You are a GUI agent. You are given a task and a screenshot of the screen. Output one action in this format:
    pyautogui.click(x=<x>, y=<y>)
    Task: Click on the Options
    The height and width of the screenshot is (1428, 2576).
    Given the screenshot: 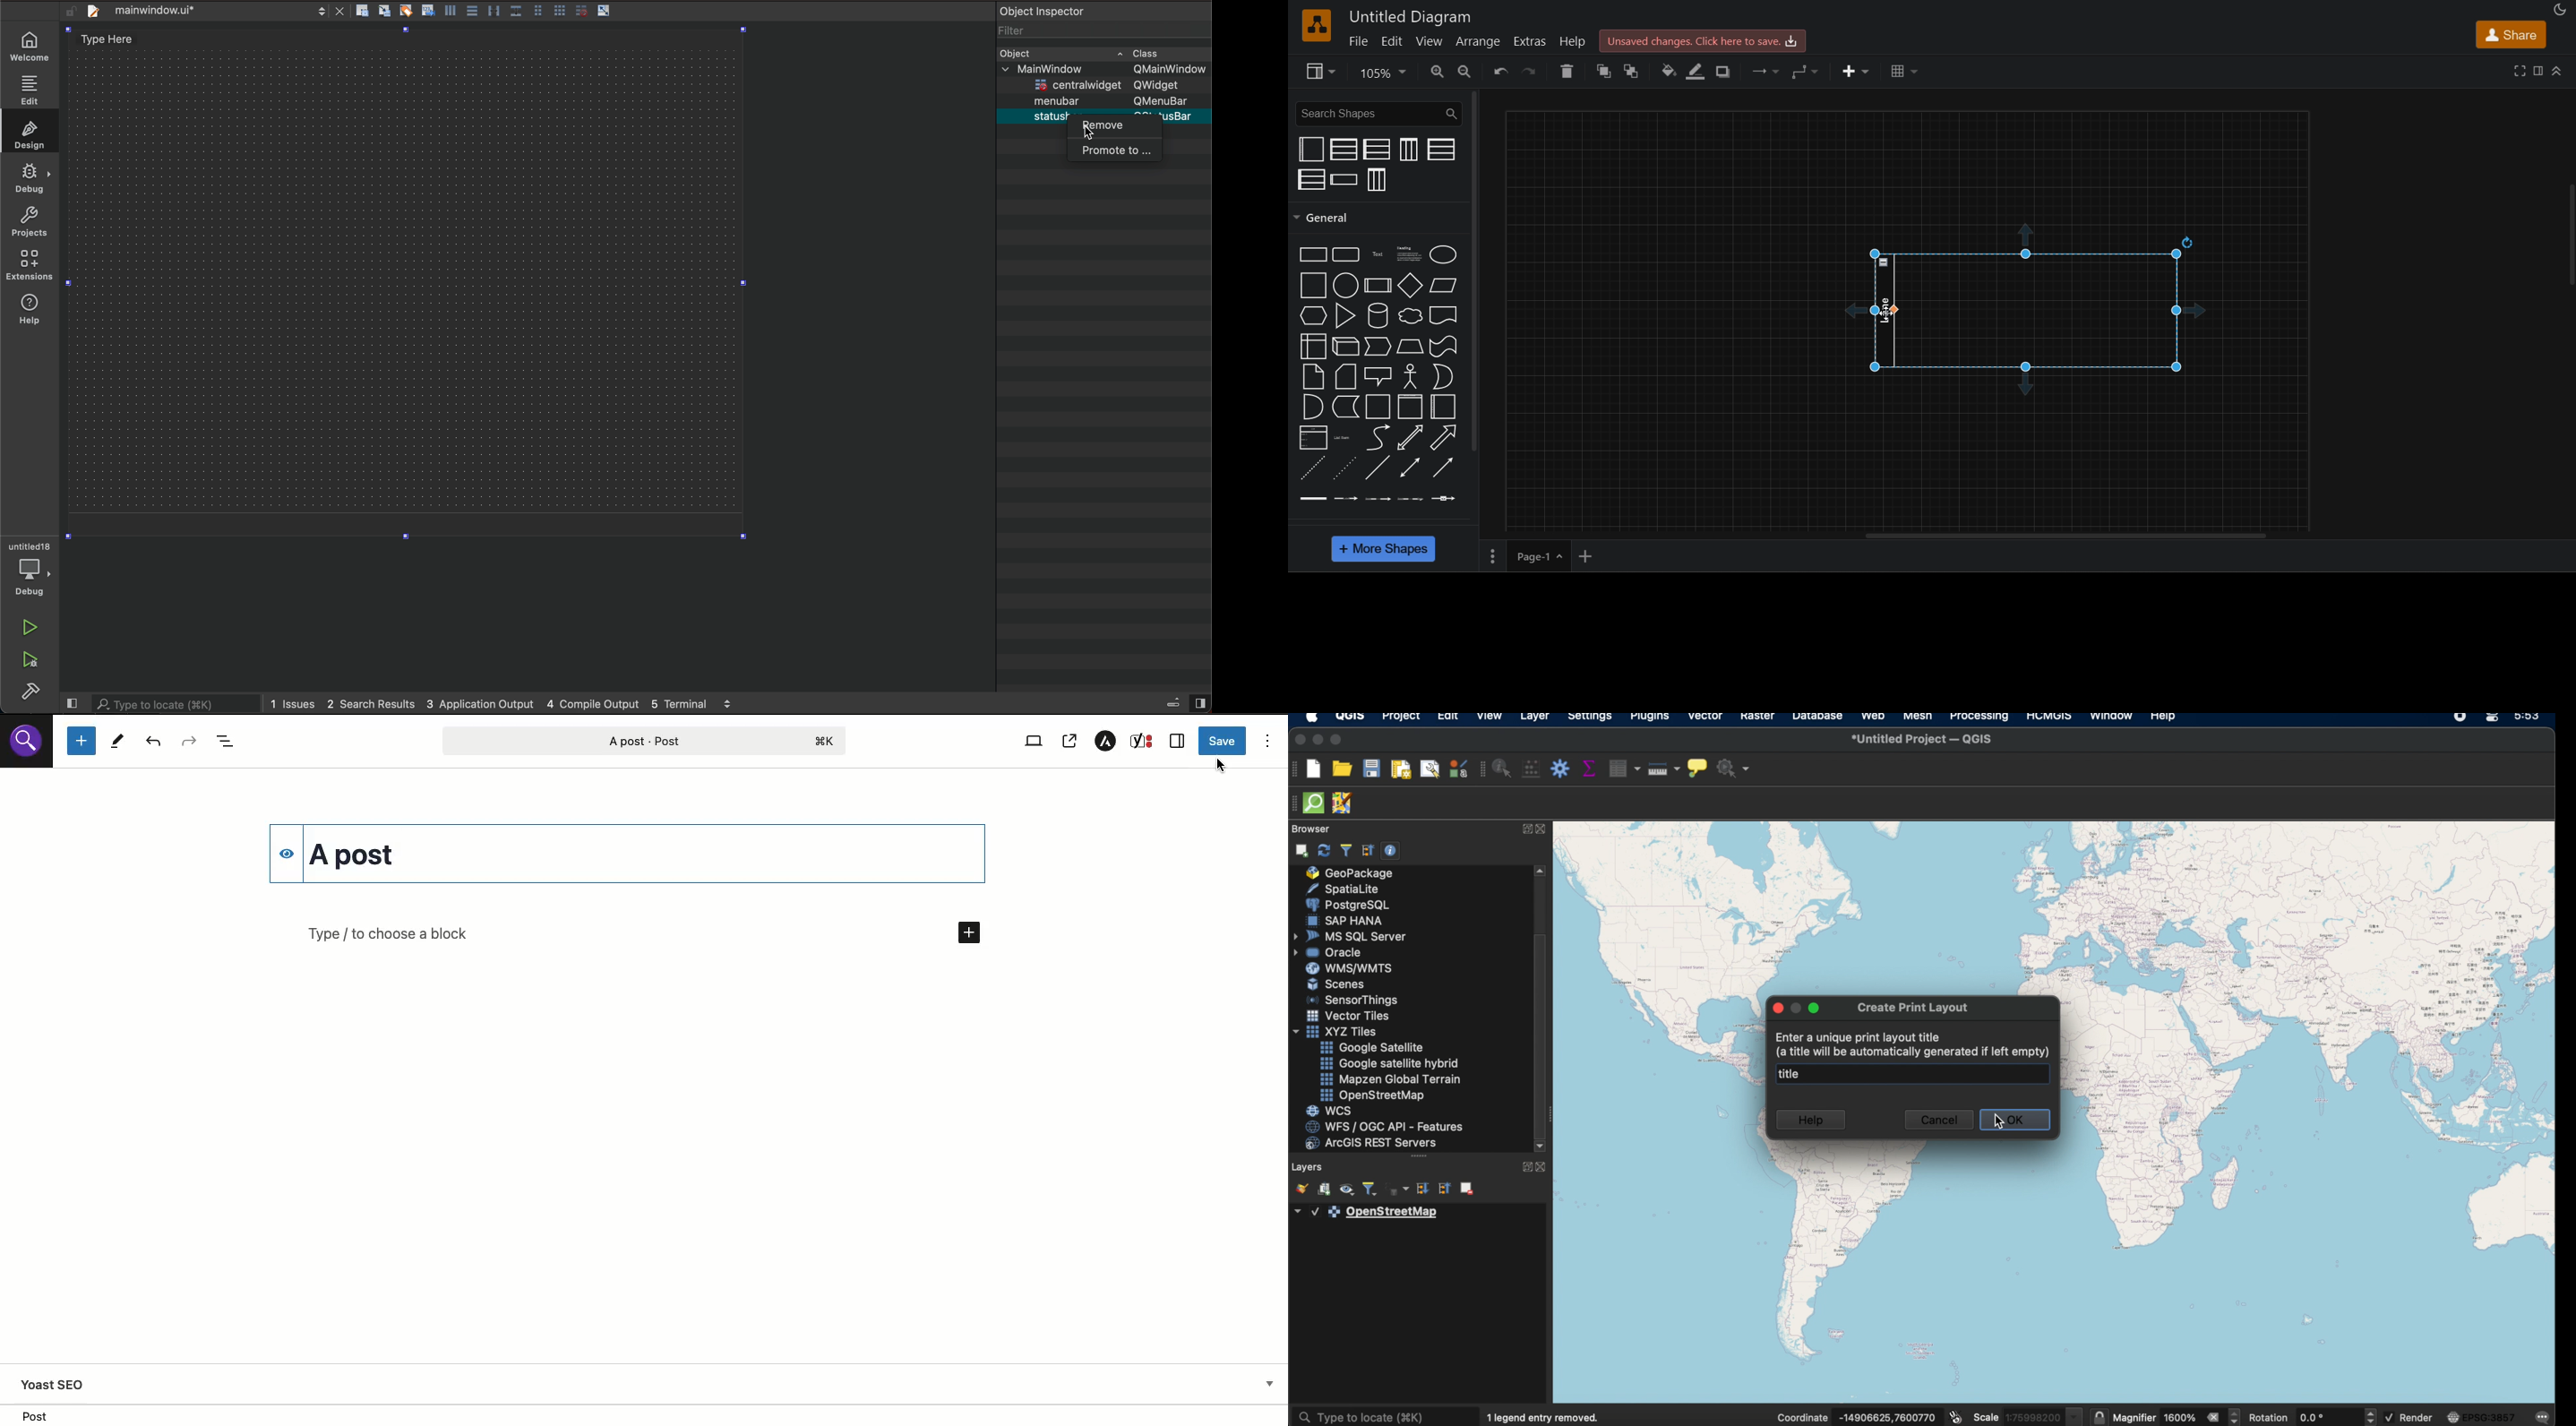 What is the action you would take?
    pyautogui.click(x=1268, y=740)
    